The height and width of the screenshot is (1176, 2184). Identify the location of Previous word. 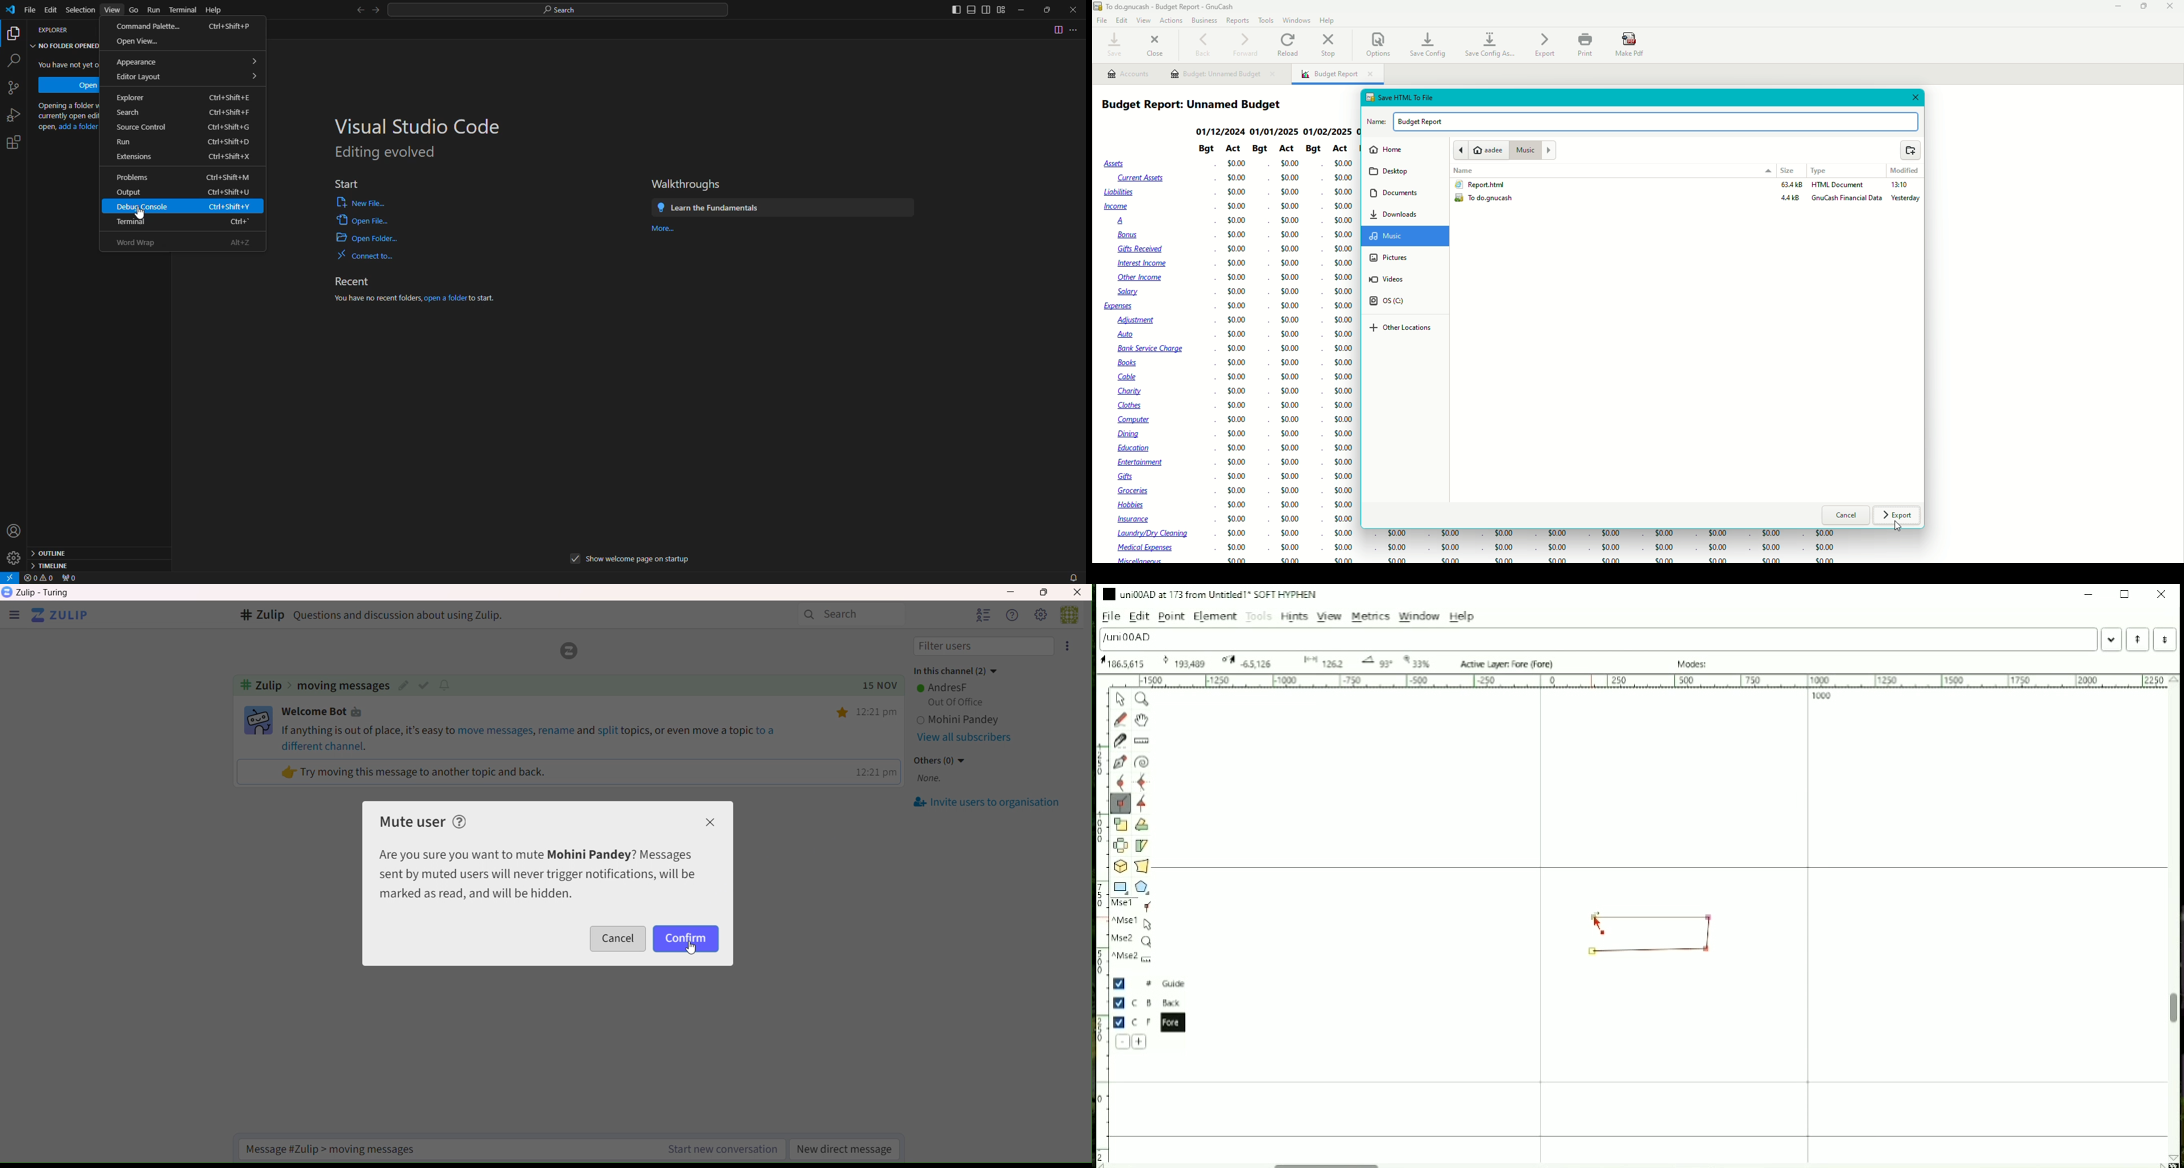
(2137, 639).